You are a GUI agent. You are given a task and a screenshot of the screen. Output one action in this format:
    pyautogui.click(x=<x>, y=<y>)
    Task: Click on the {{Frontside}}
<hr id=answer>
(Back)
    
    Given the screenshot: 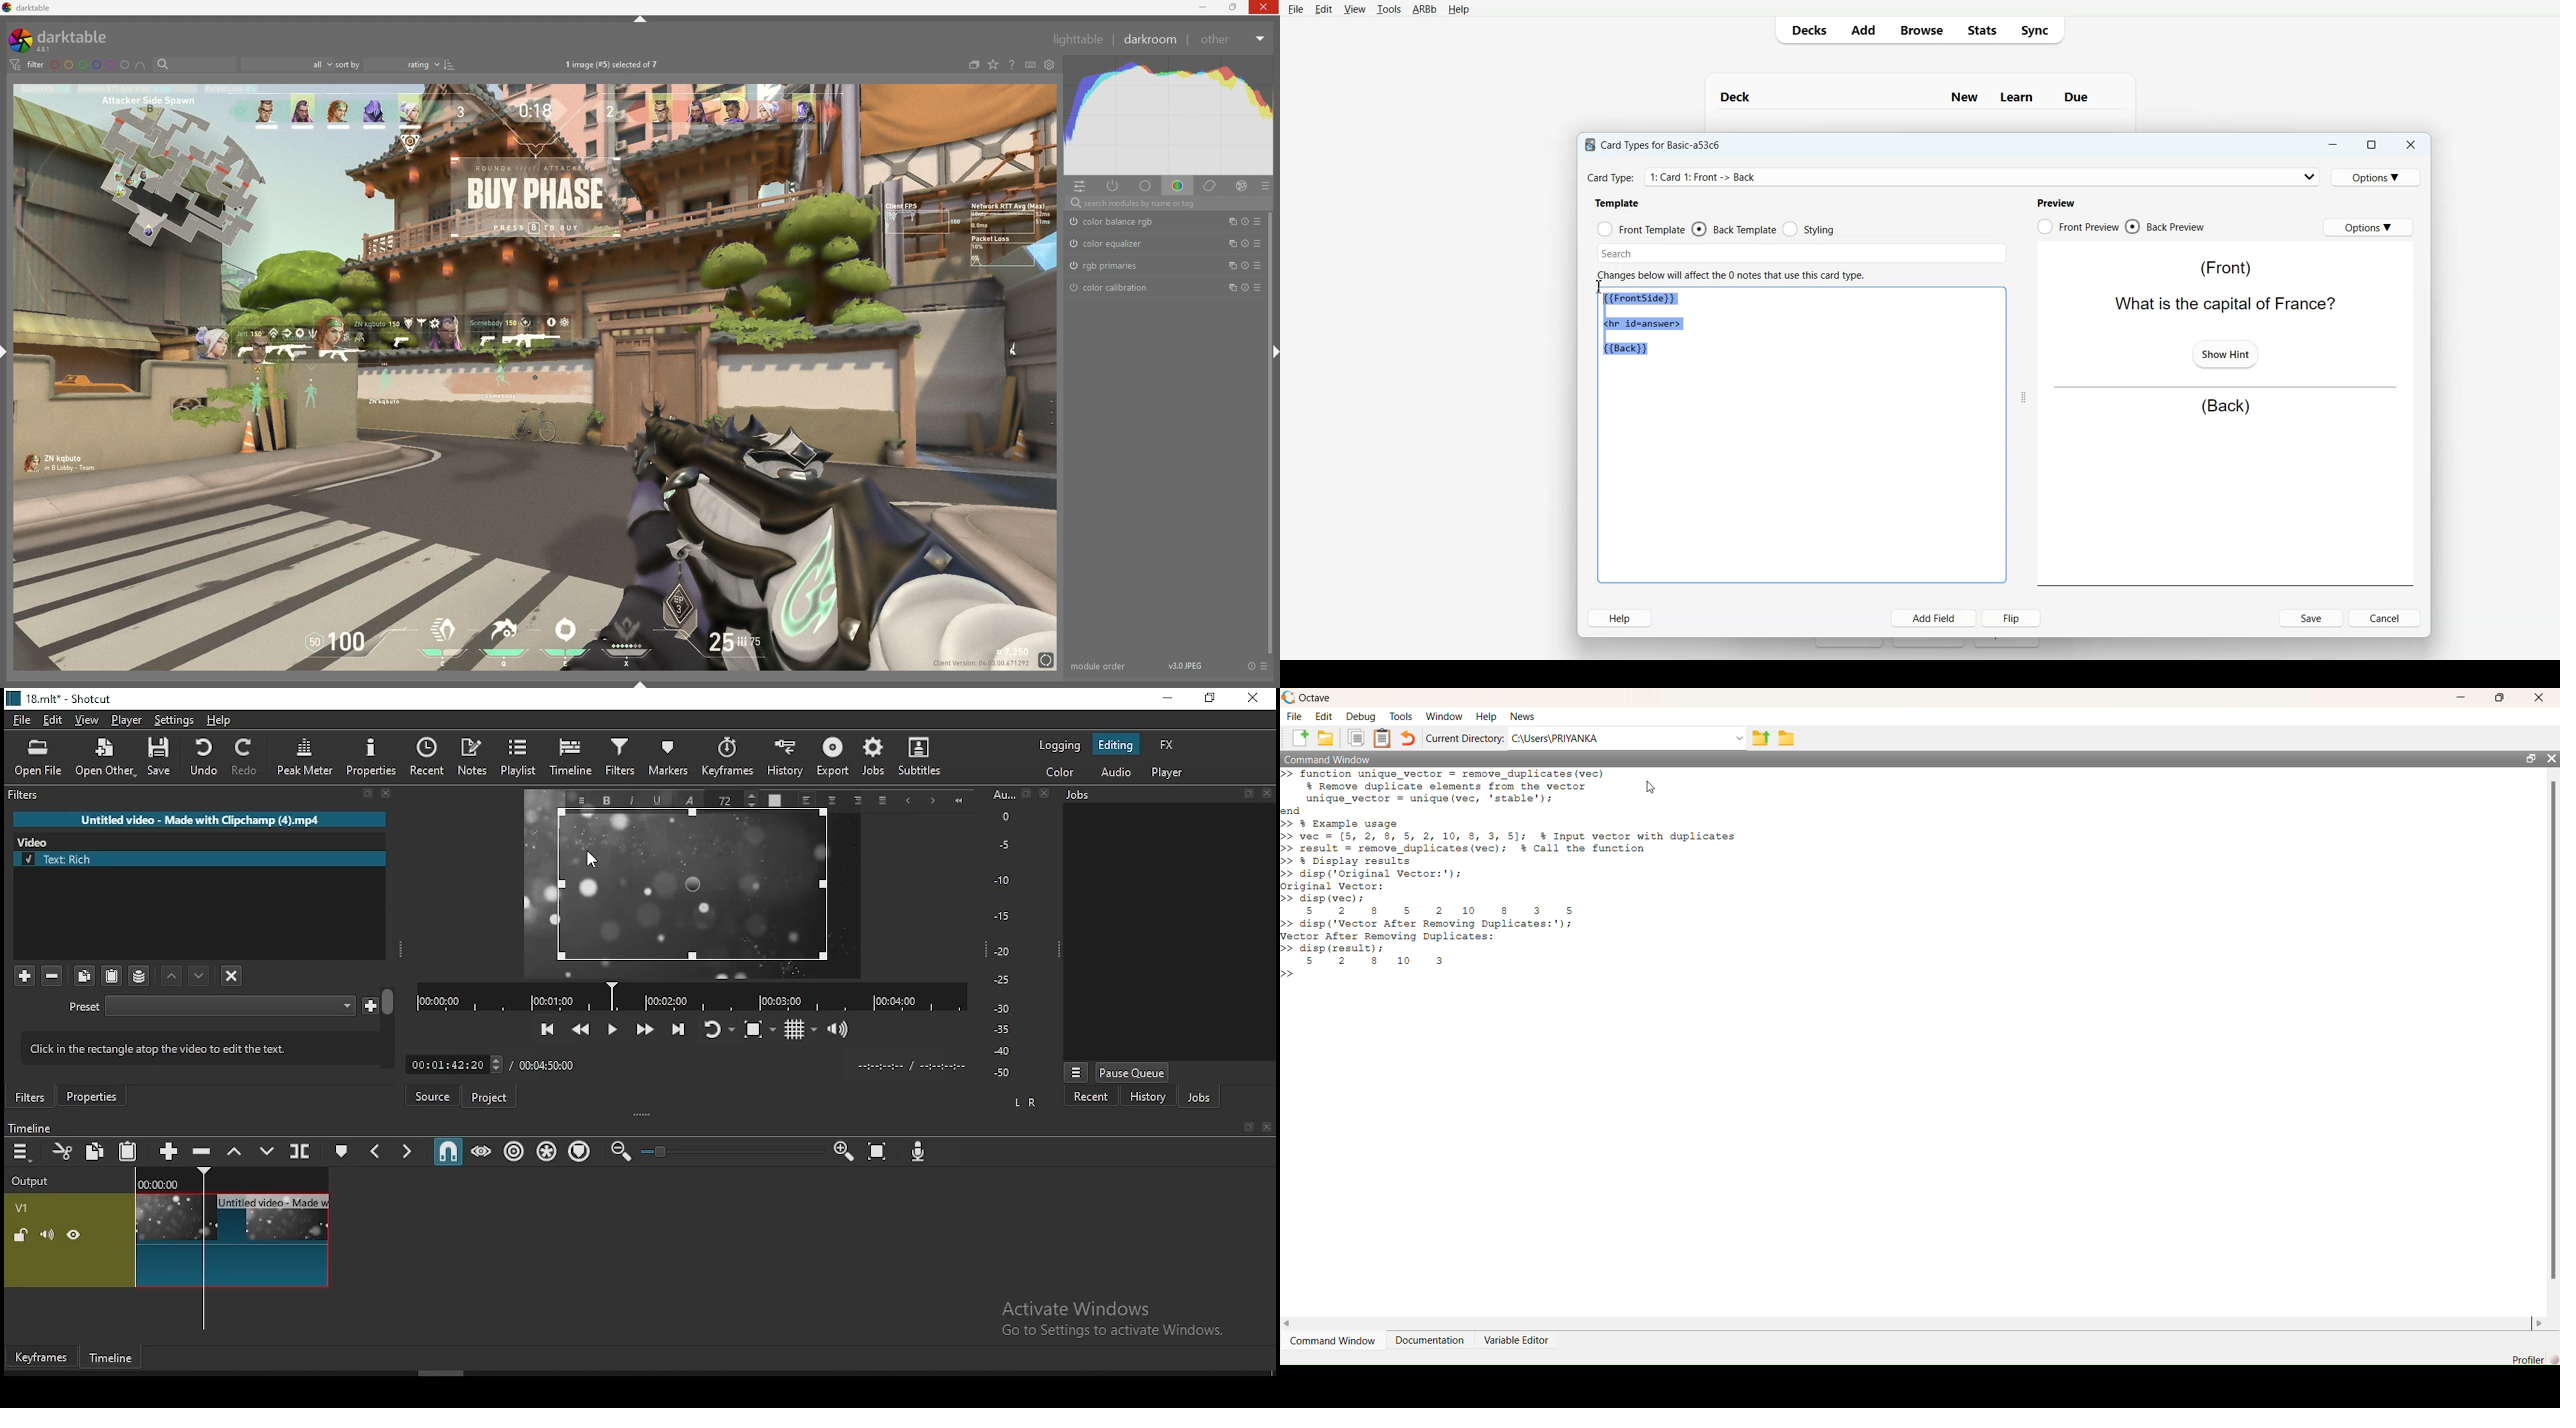 What is the action you would take?
    pyautogui.click(x=1645, y=325)
    